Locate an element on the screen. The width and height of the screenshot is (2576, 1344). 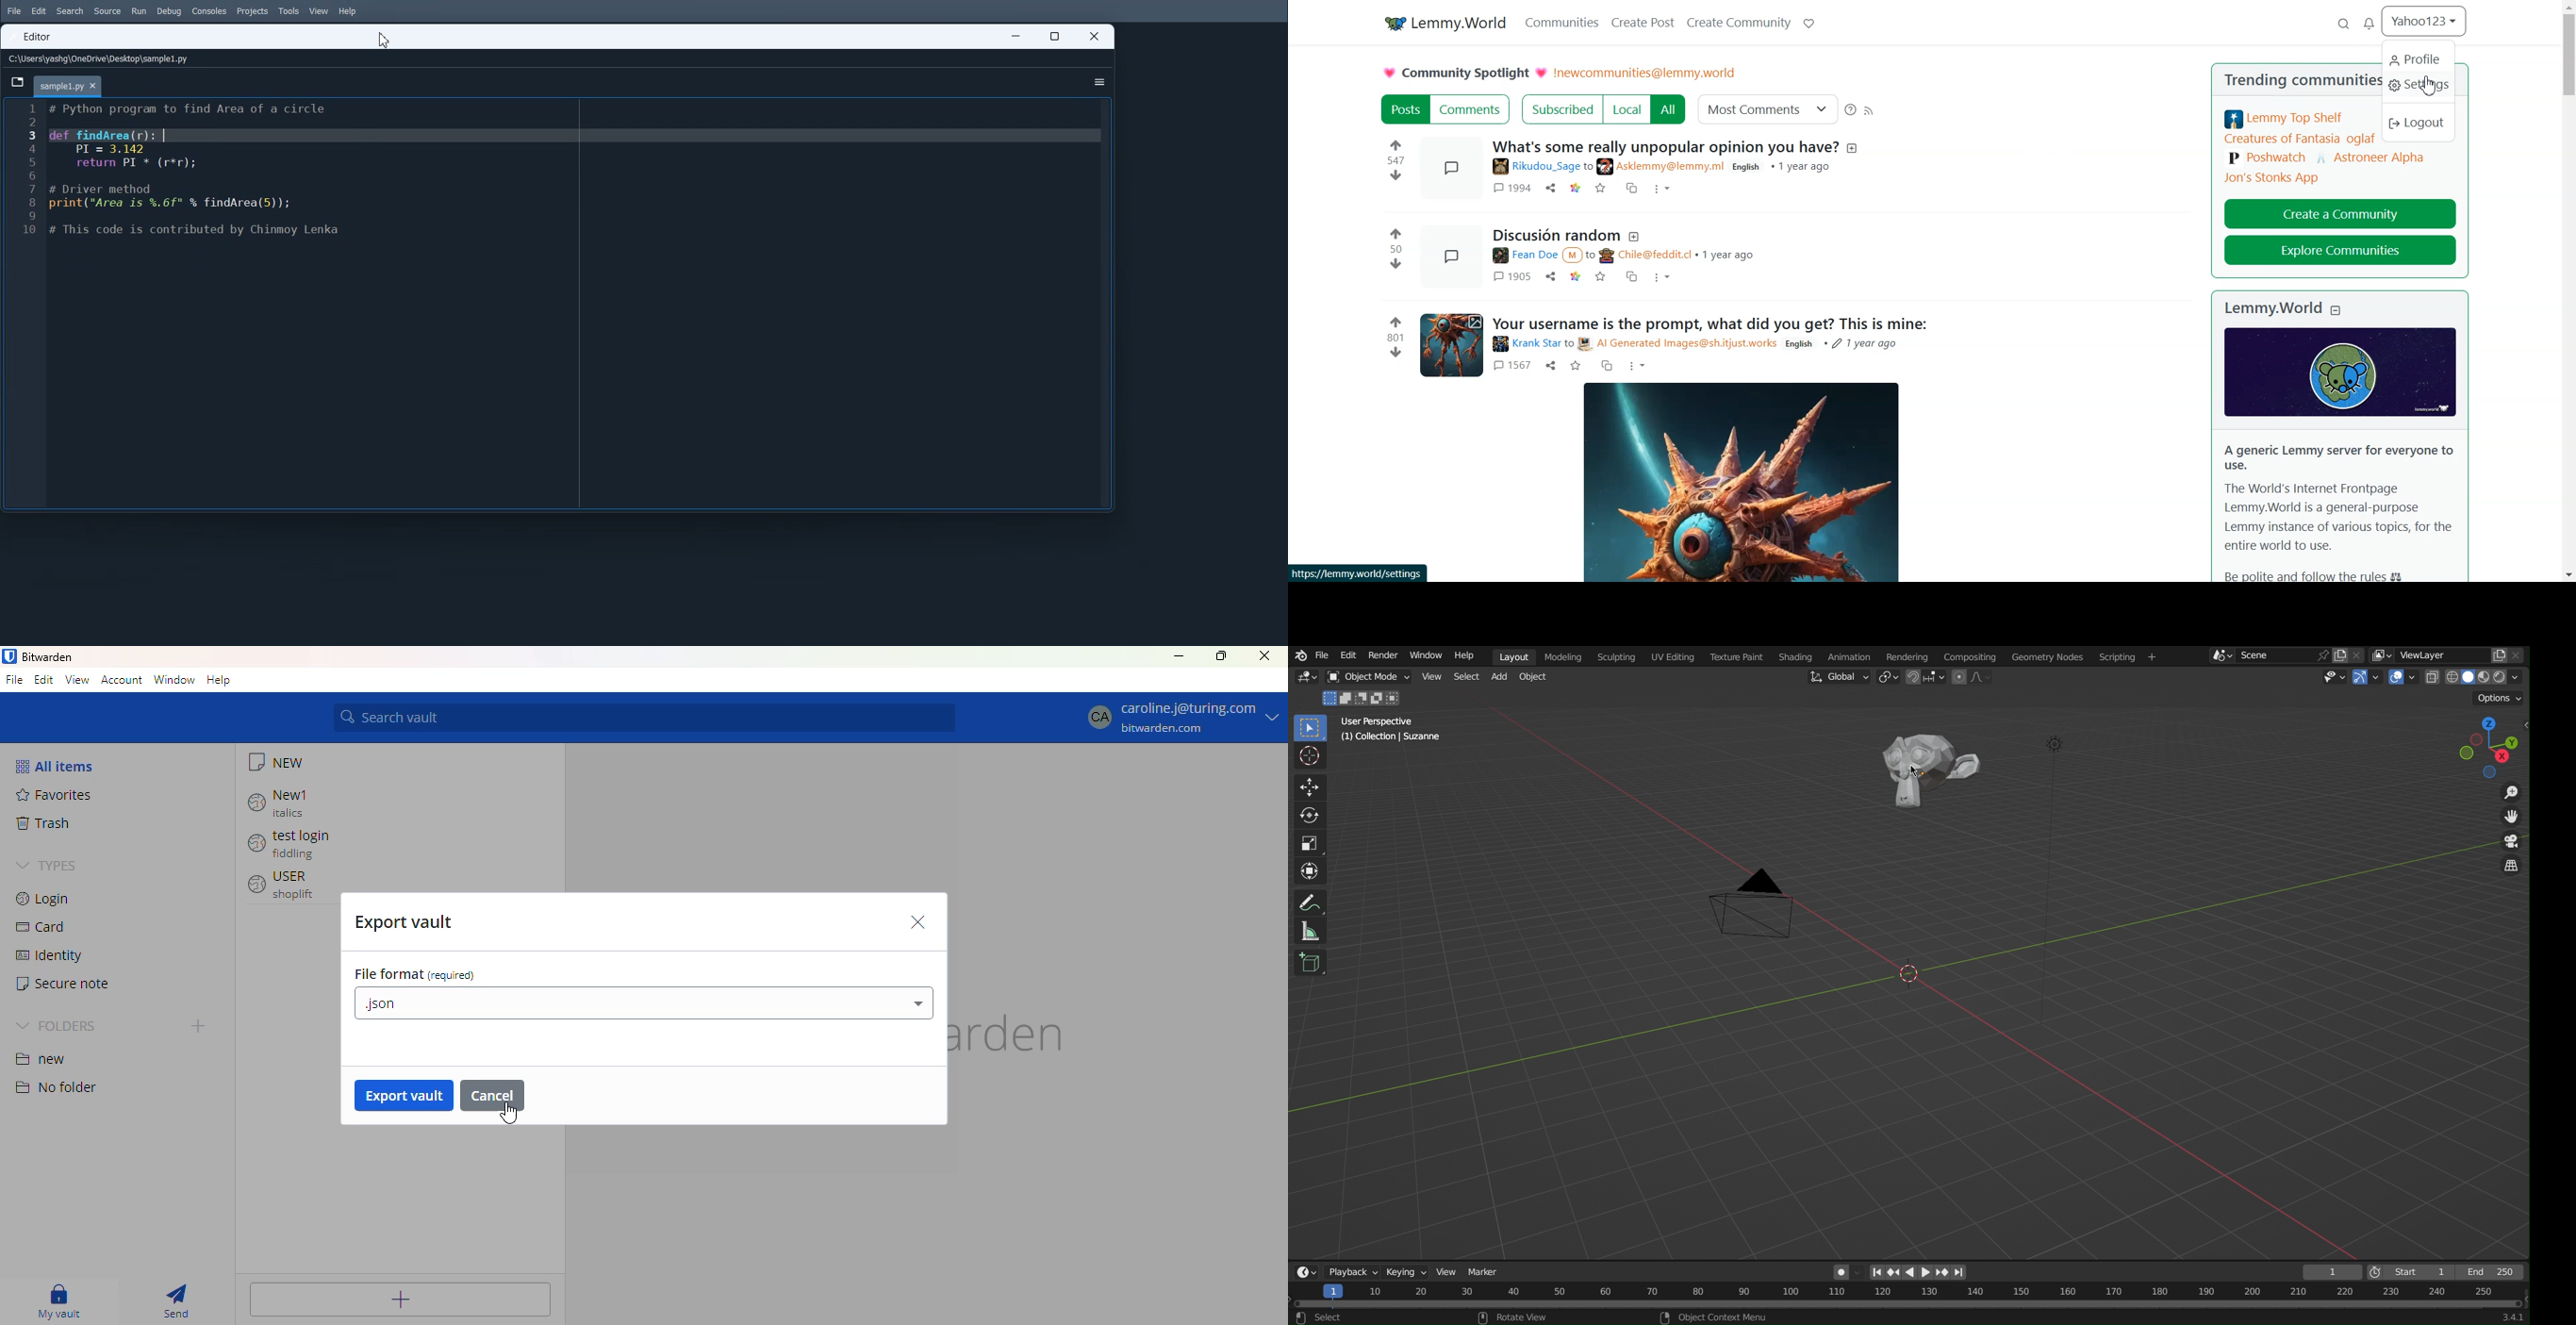
Local is located at coordinates (1627, 109).